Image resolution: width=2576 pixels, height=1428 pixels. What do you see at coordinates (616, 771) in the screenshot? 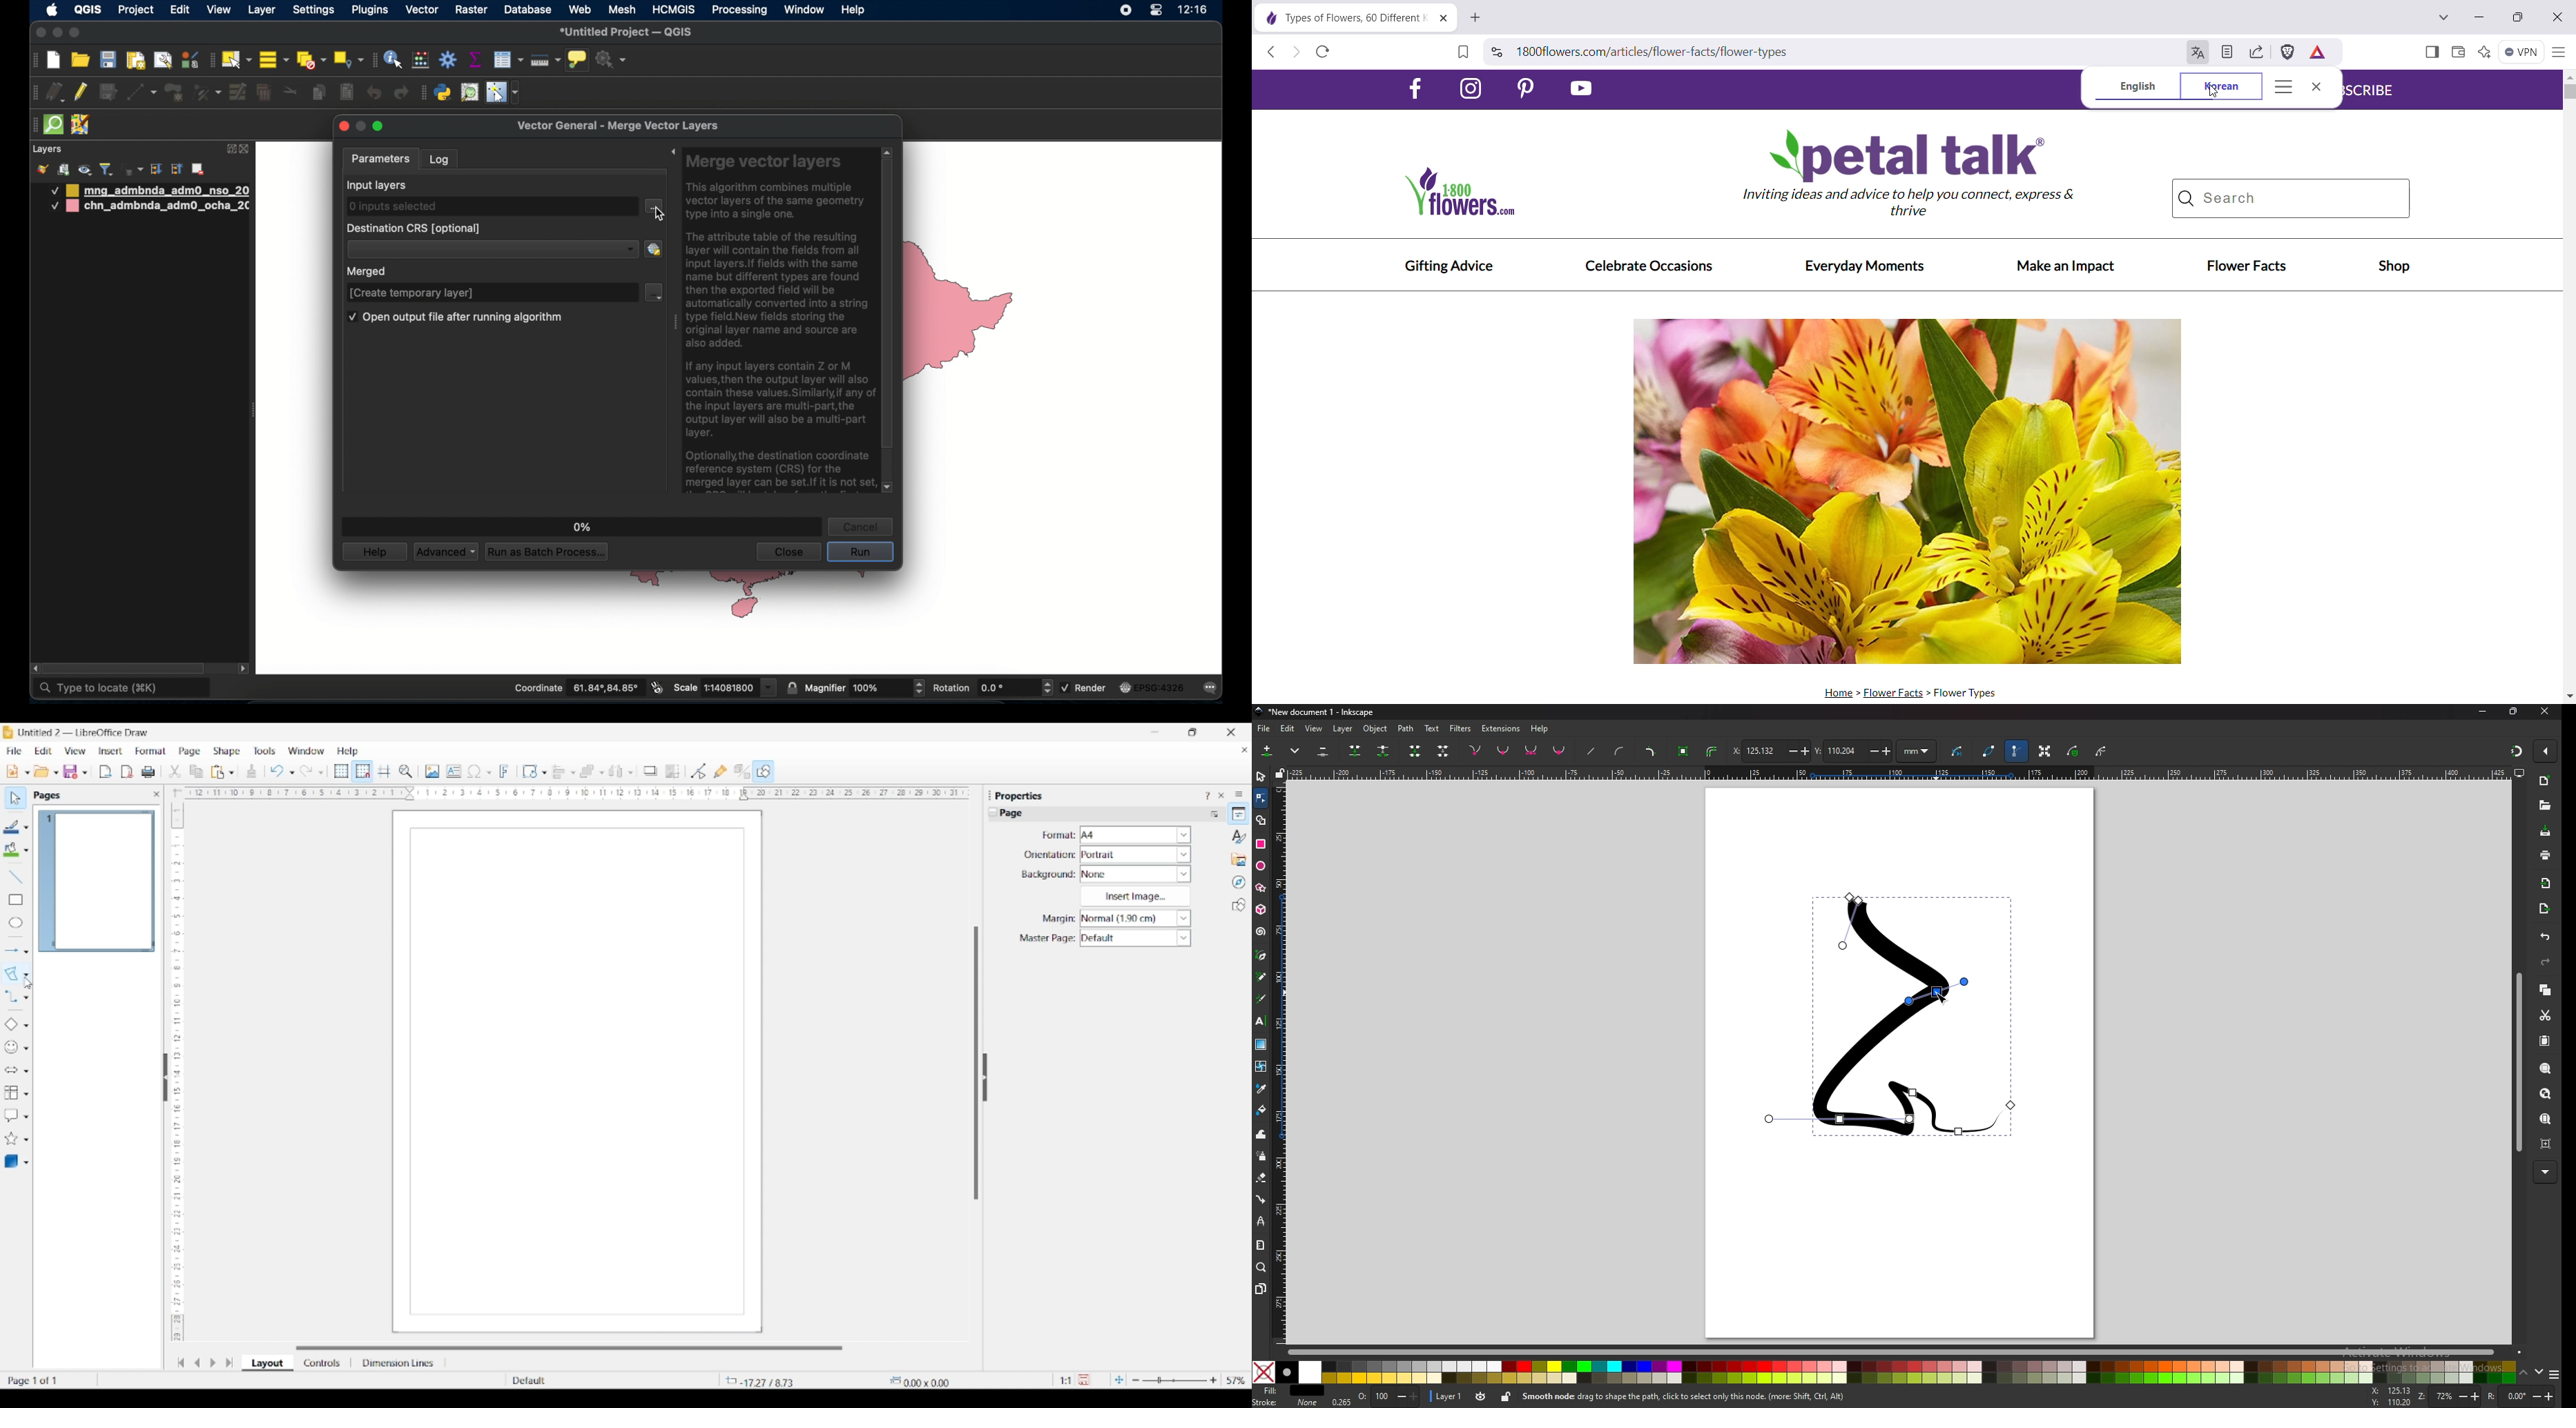
I see `Chosen select object to distribute` at bounding box center [616, 771].